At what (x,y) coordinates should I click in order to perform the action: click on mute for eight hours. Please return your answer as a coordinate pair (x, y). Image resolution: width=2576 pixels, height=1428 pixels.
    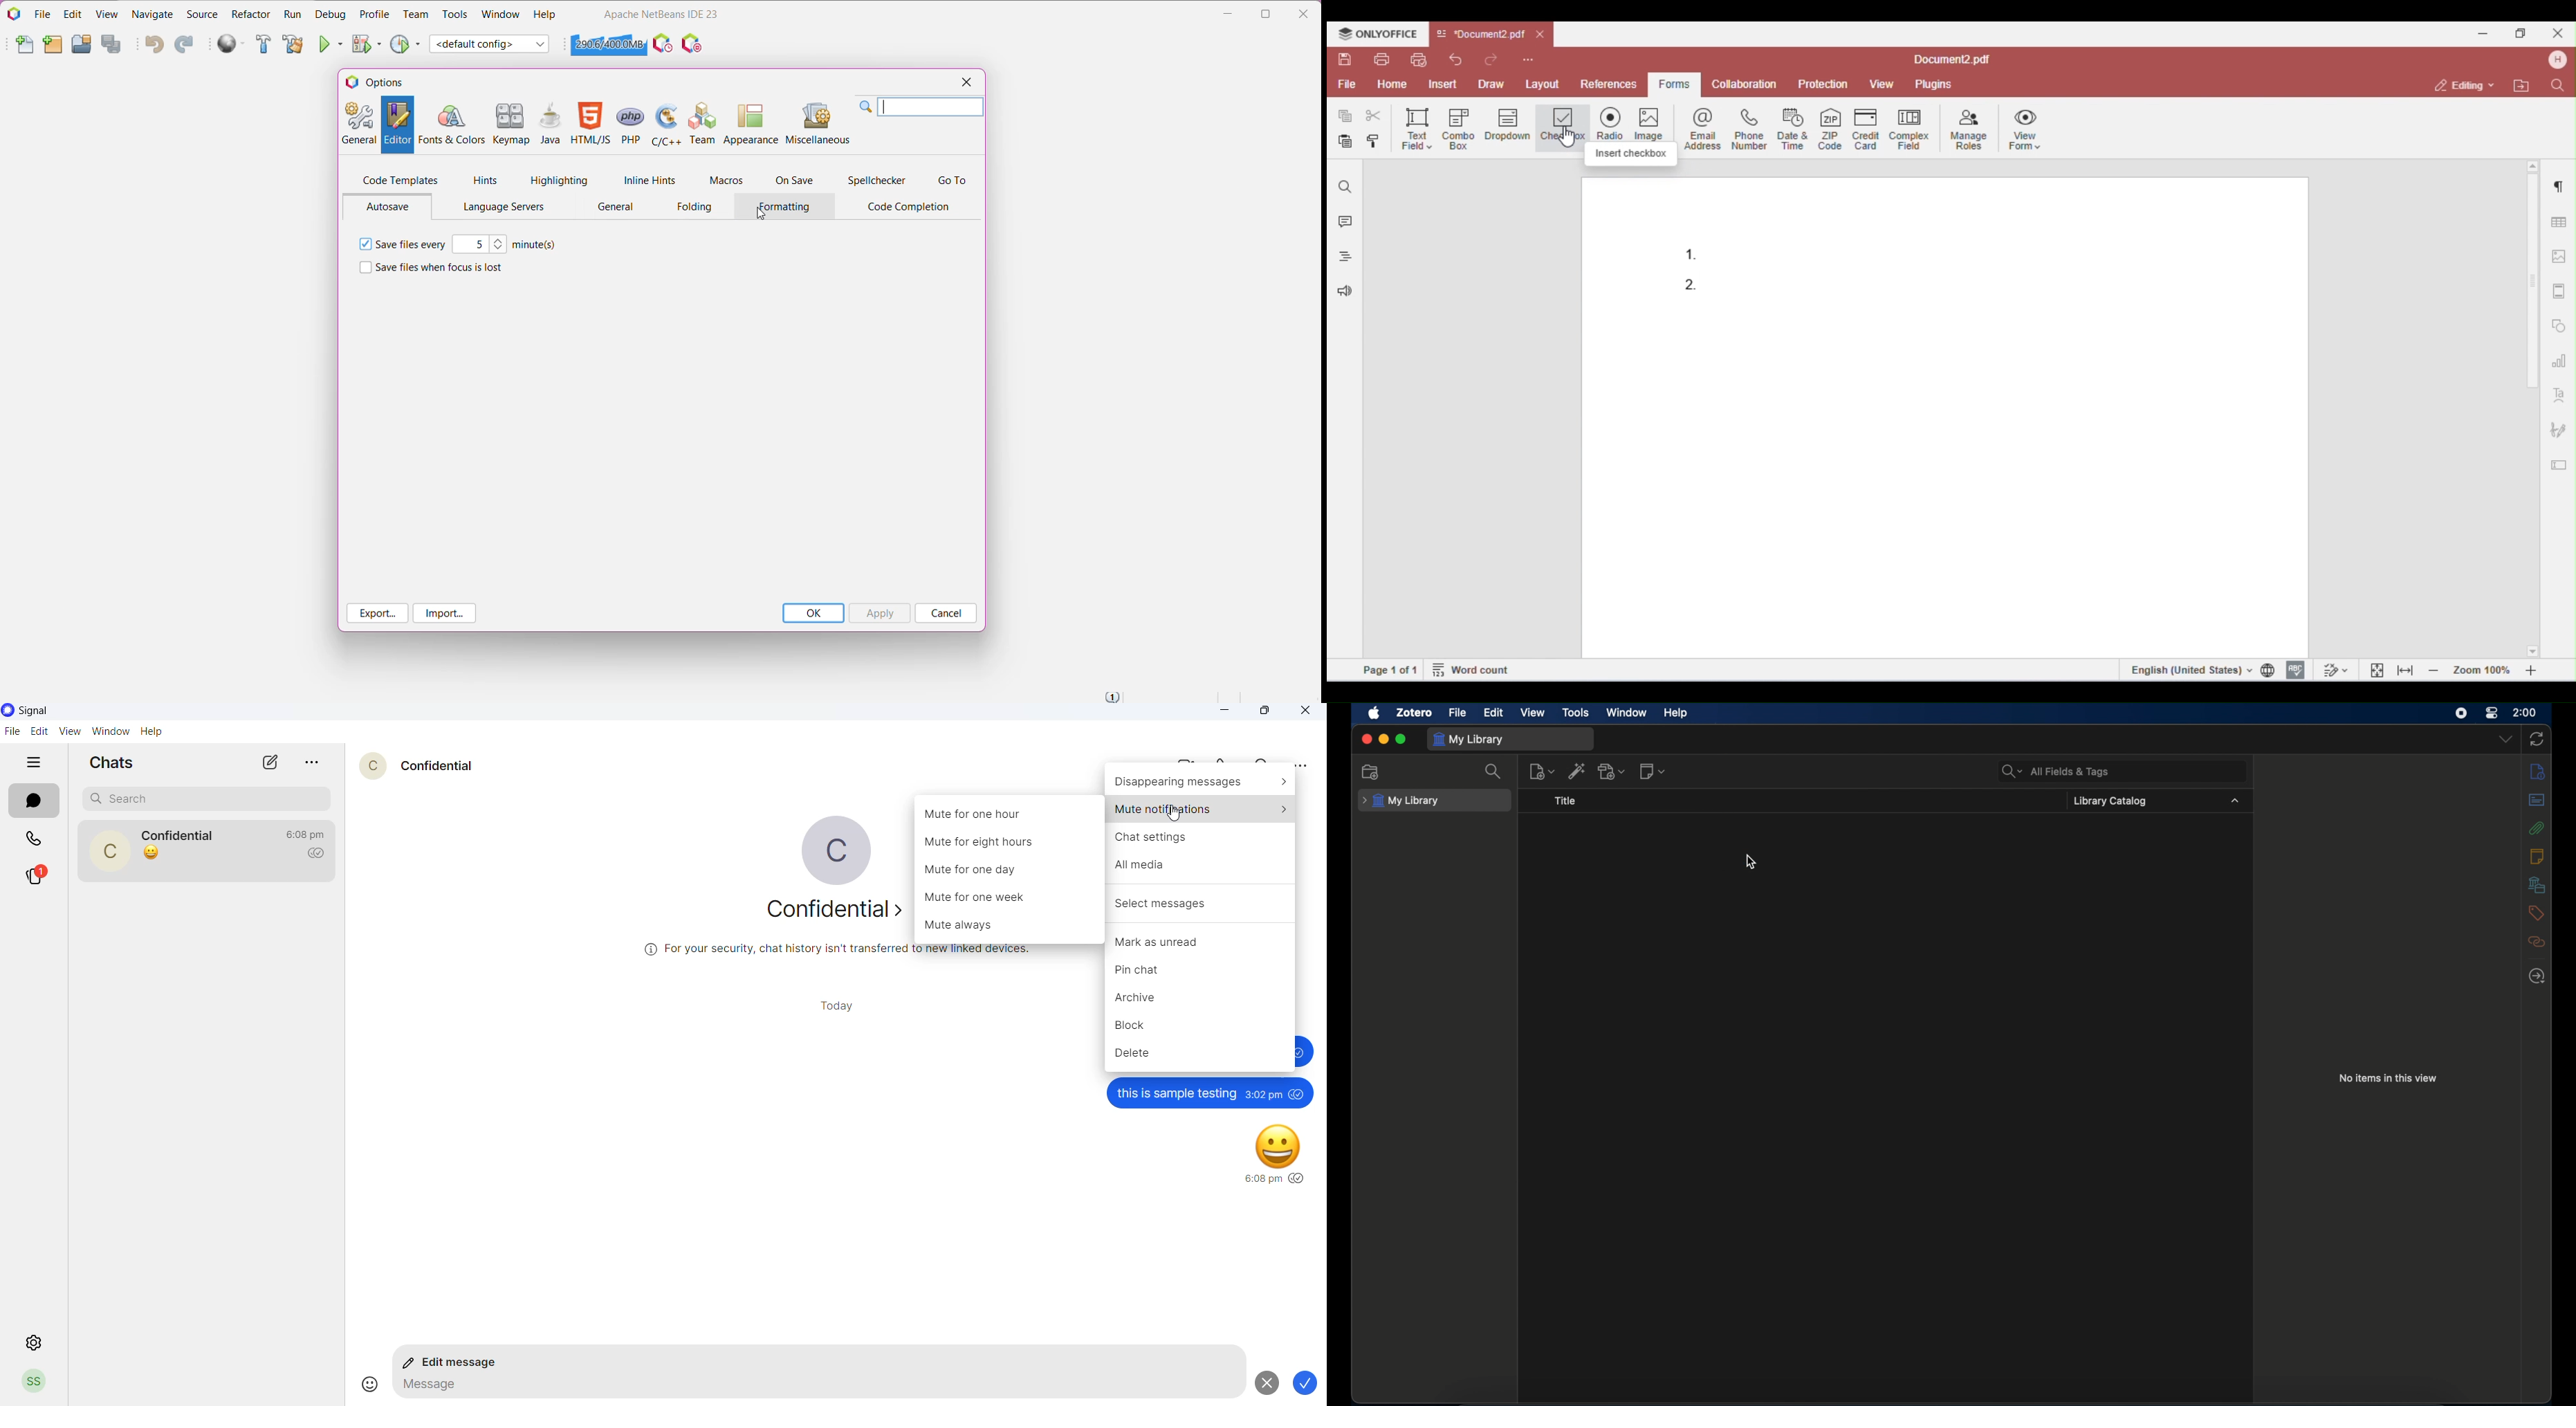
    Looking at the image, I should click on (1009, 844).